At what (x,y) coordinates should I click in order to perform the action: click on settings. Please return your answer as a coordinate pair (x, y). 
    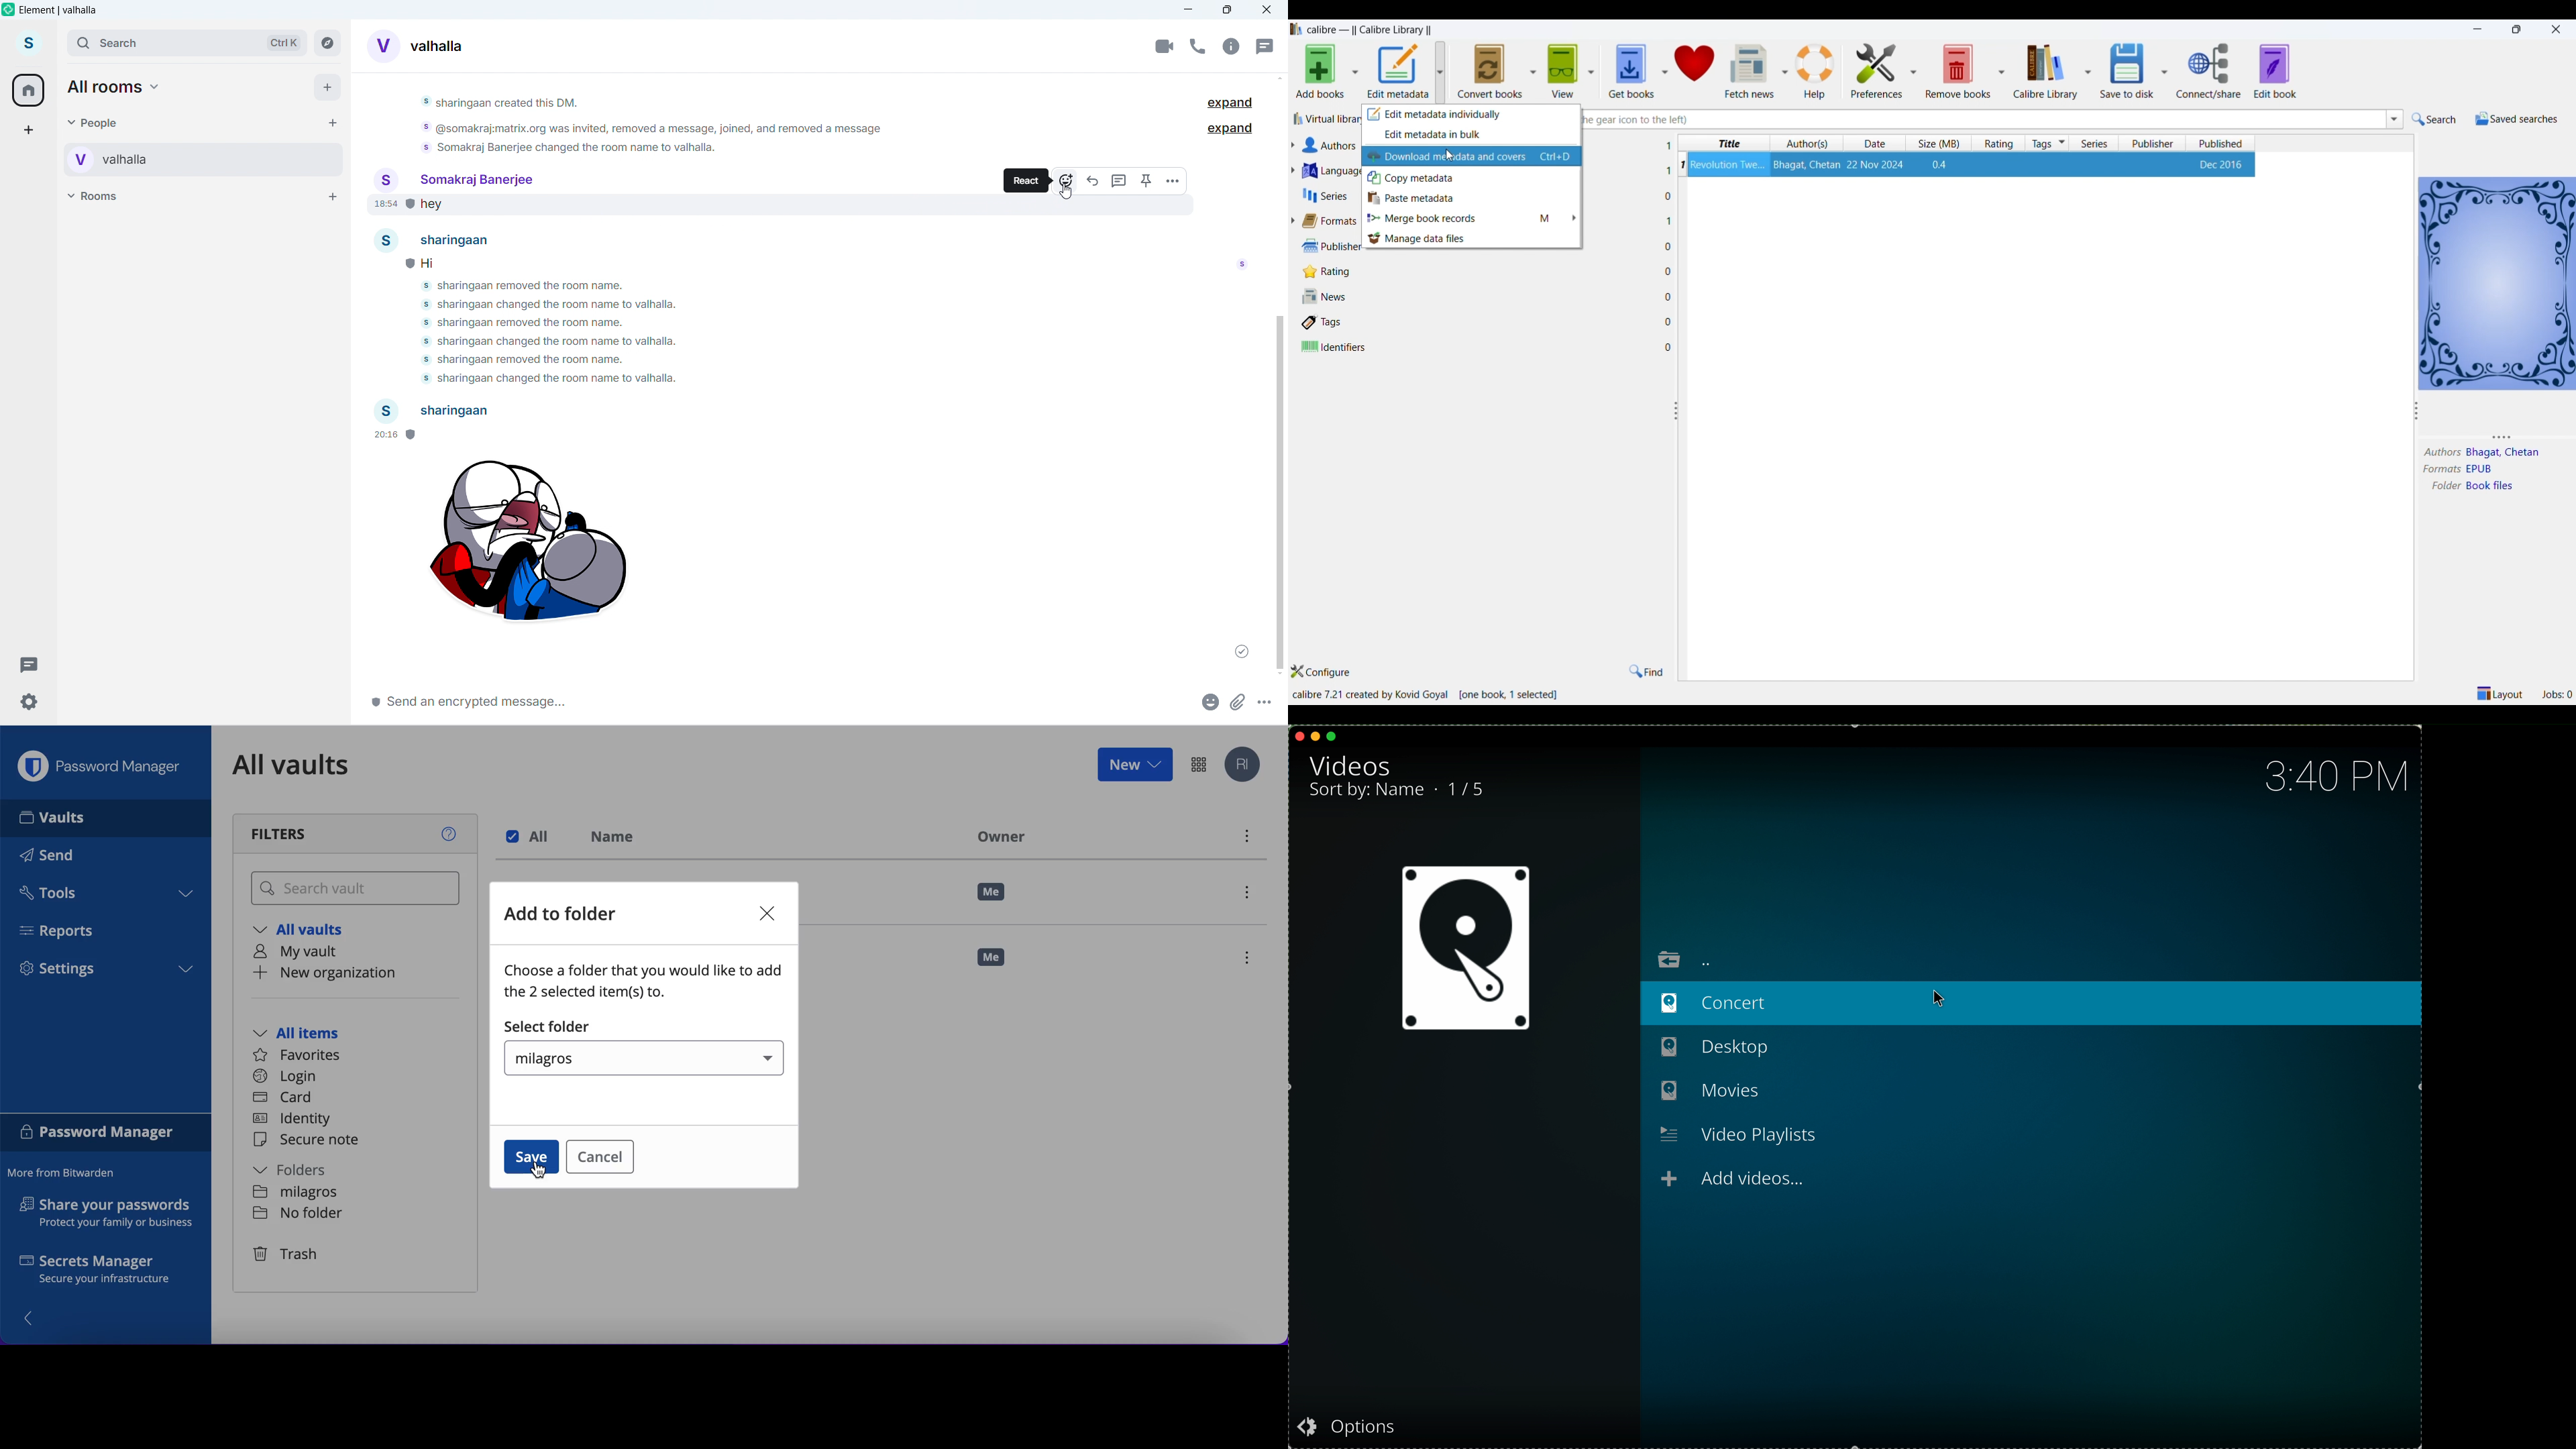
    Looking at the image, I should click on (106, 972).